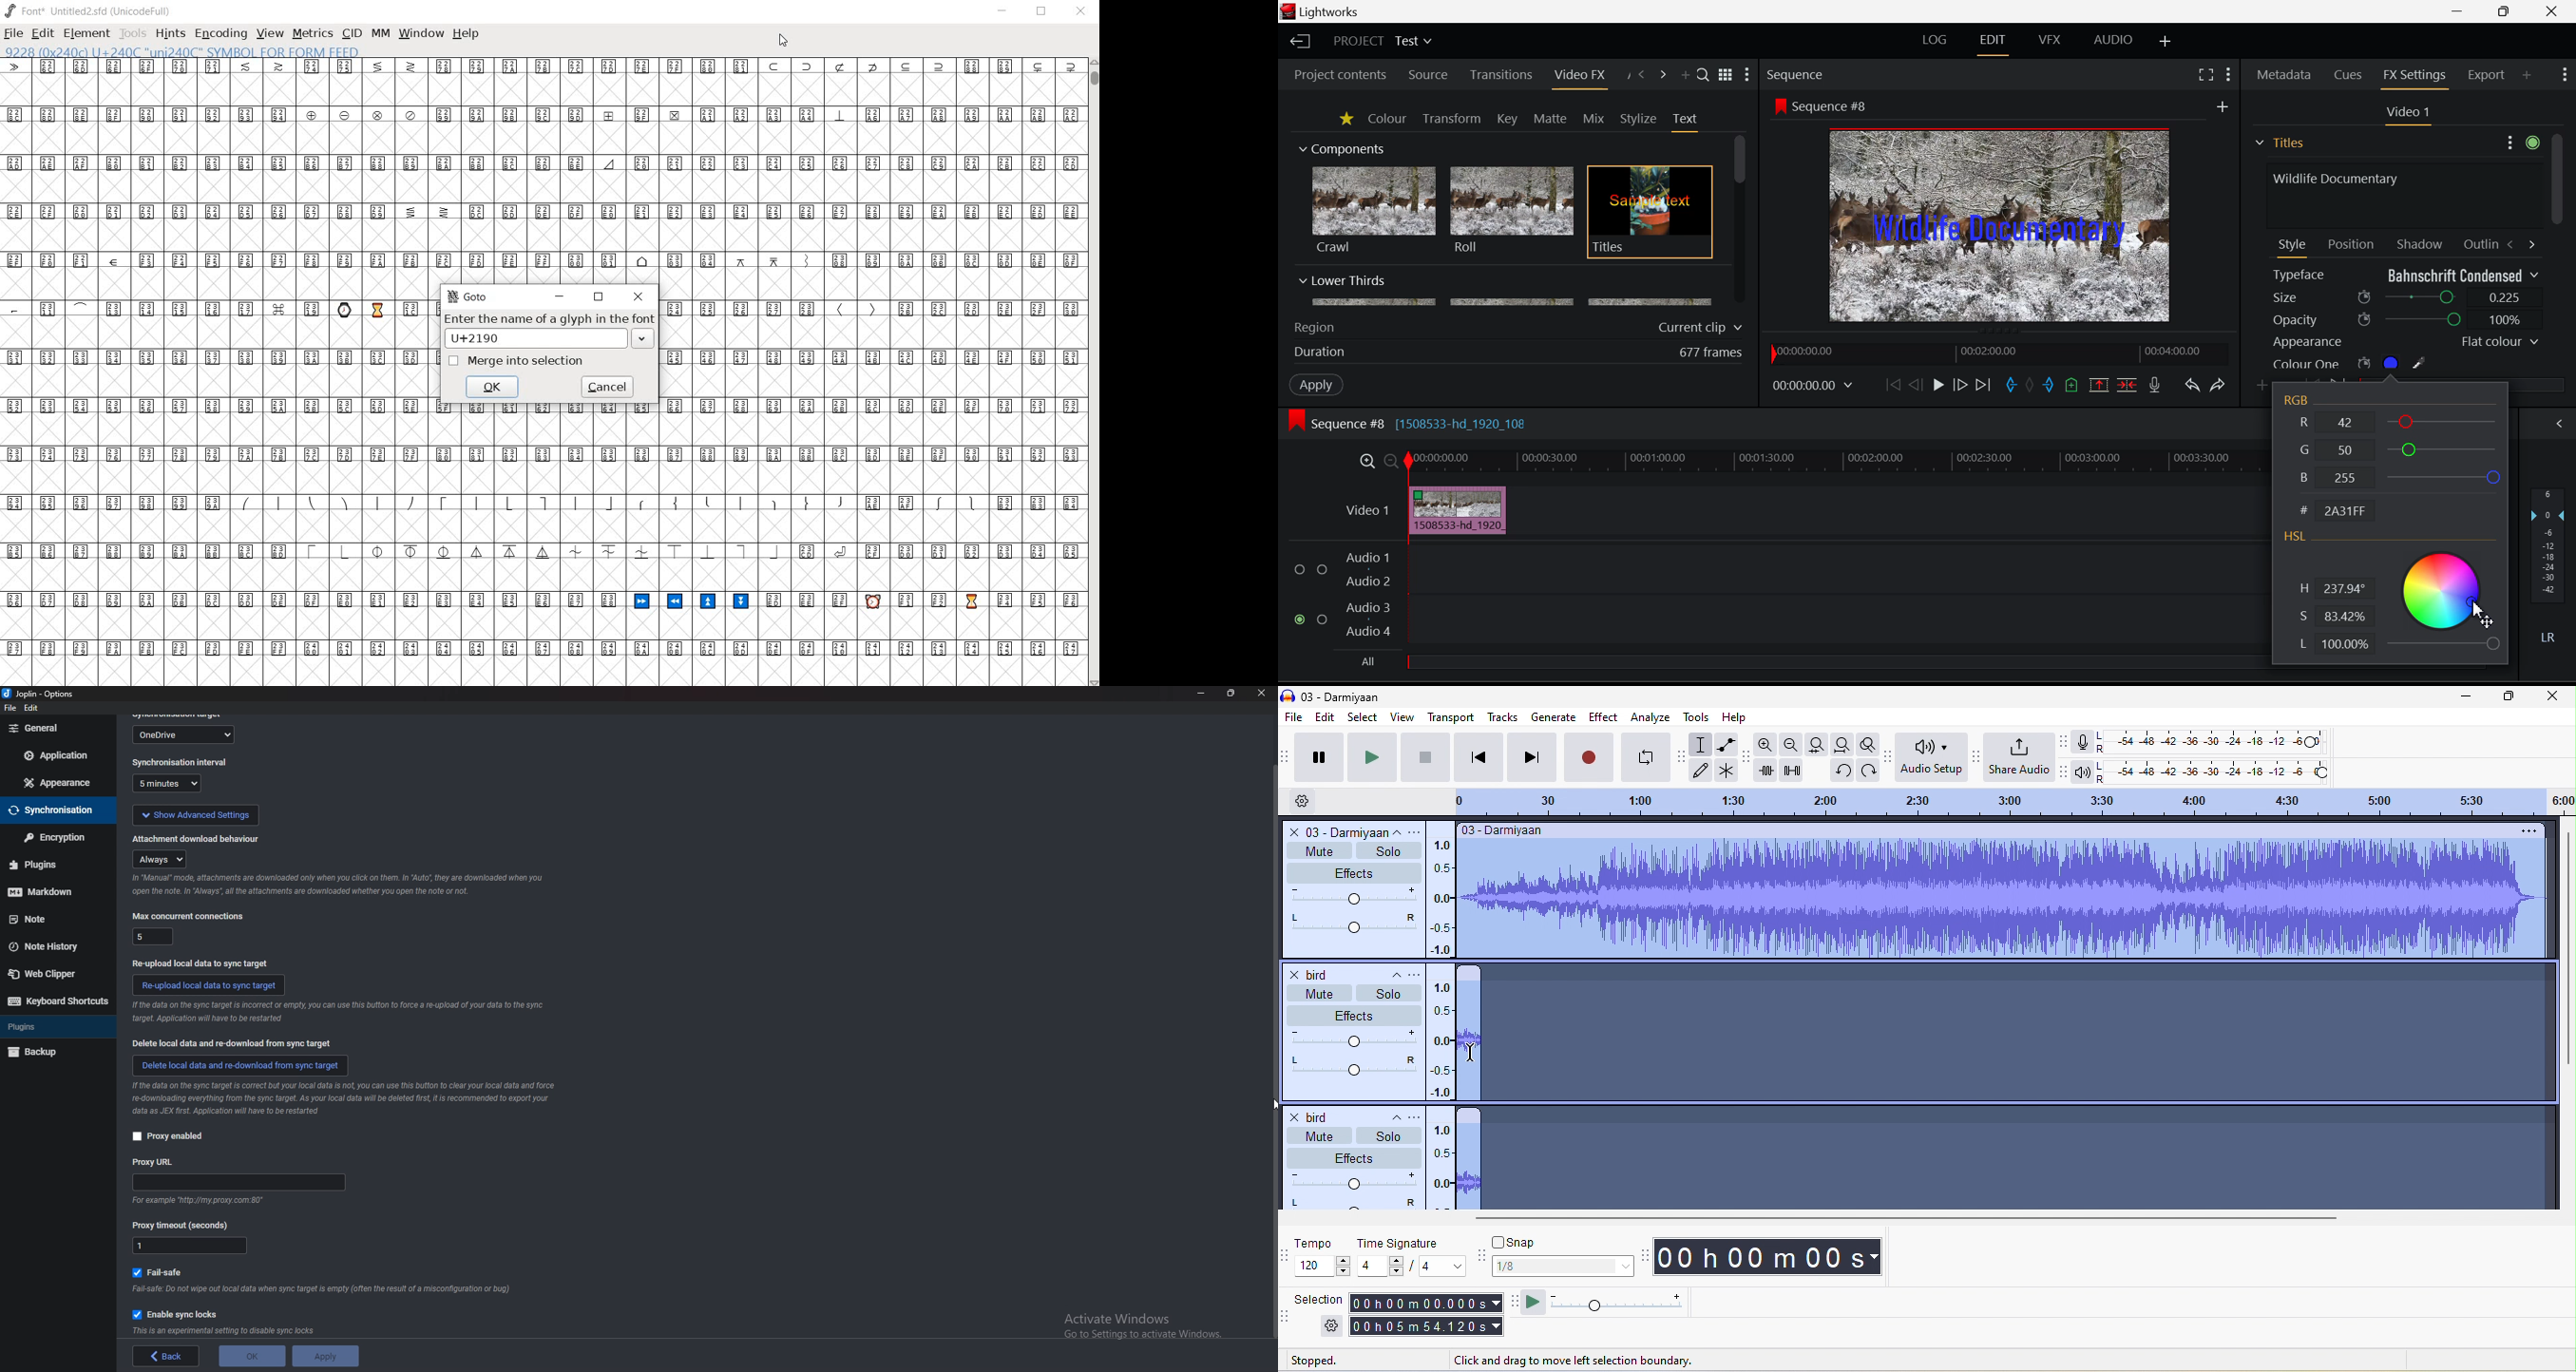  Describe the element at coordinates (1549, 118) in the screenshot. I see `Matte` at that location.